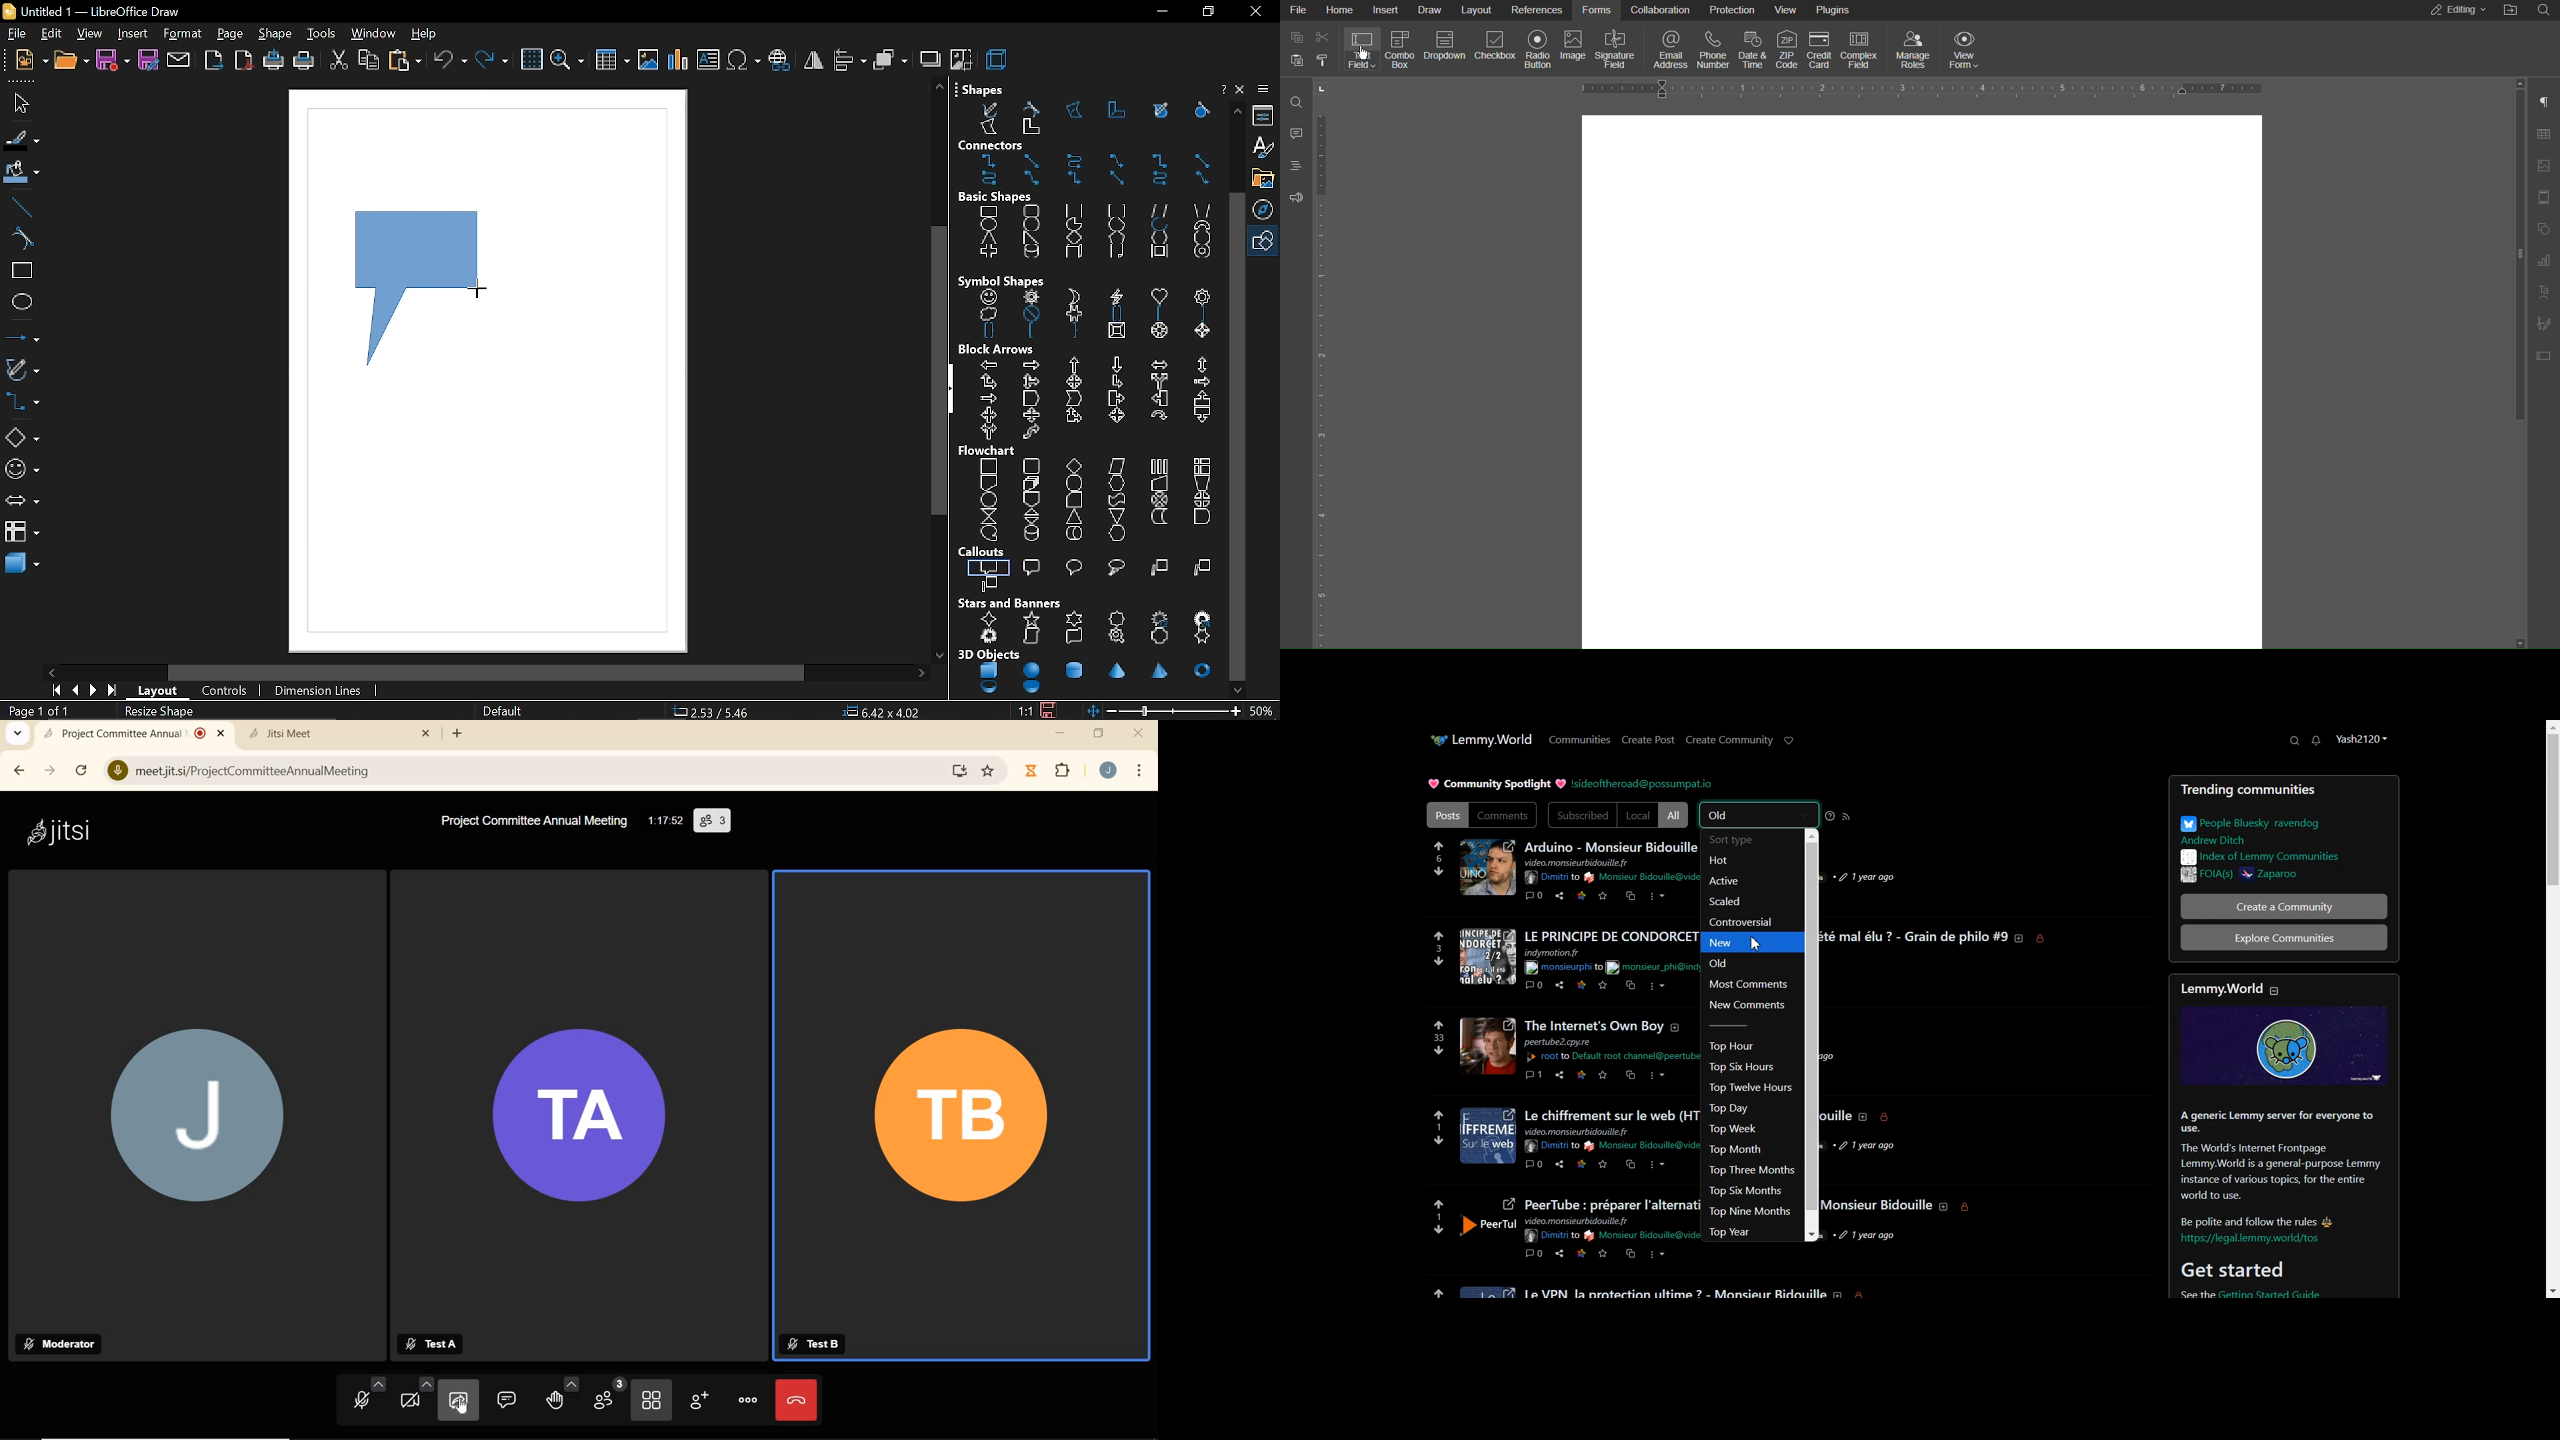 The width and height of the screenshot is (2576, 1456). I want to click on polygon 45 filled, so click(1030, 129).